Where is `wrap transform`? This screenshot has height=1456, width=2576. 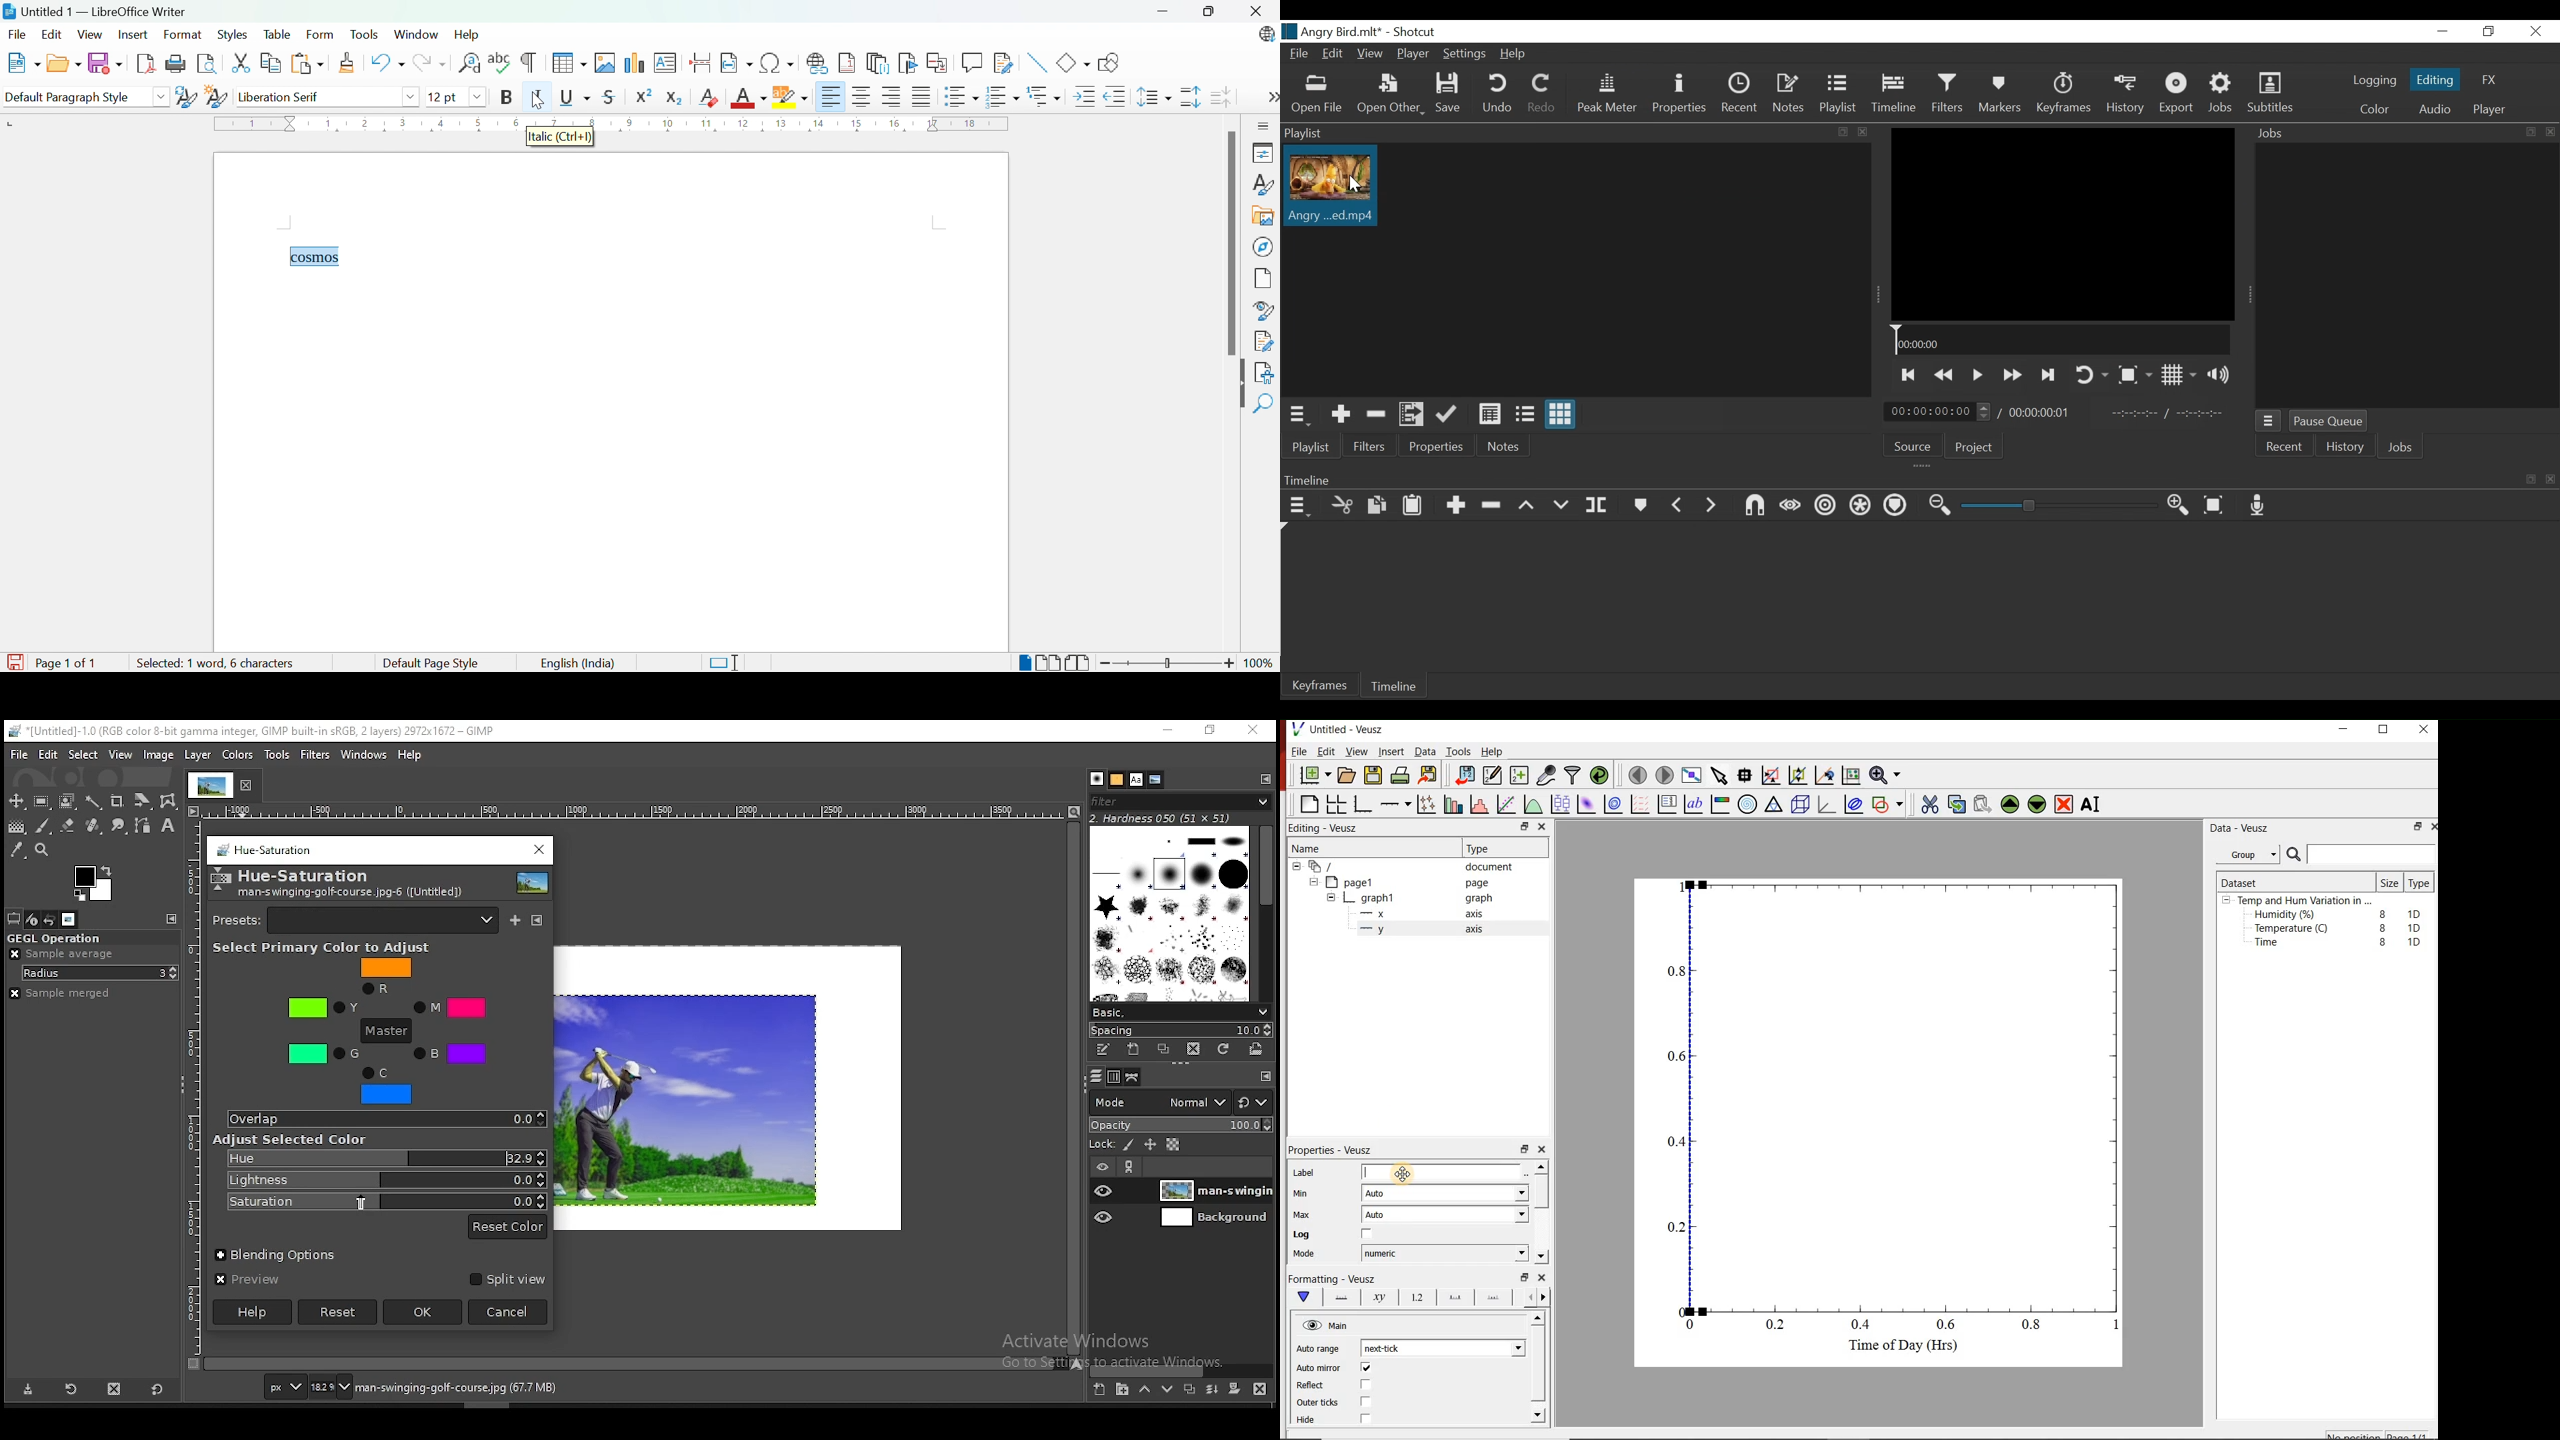
wrap transform is located at coordinates (168, 802).